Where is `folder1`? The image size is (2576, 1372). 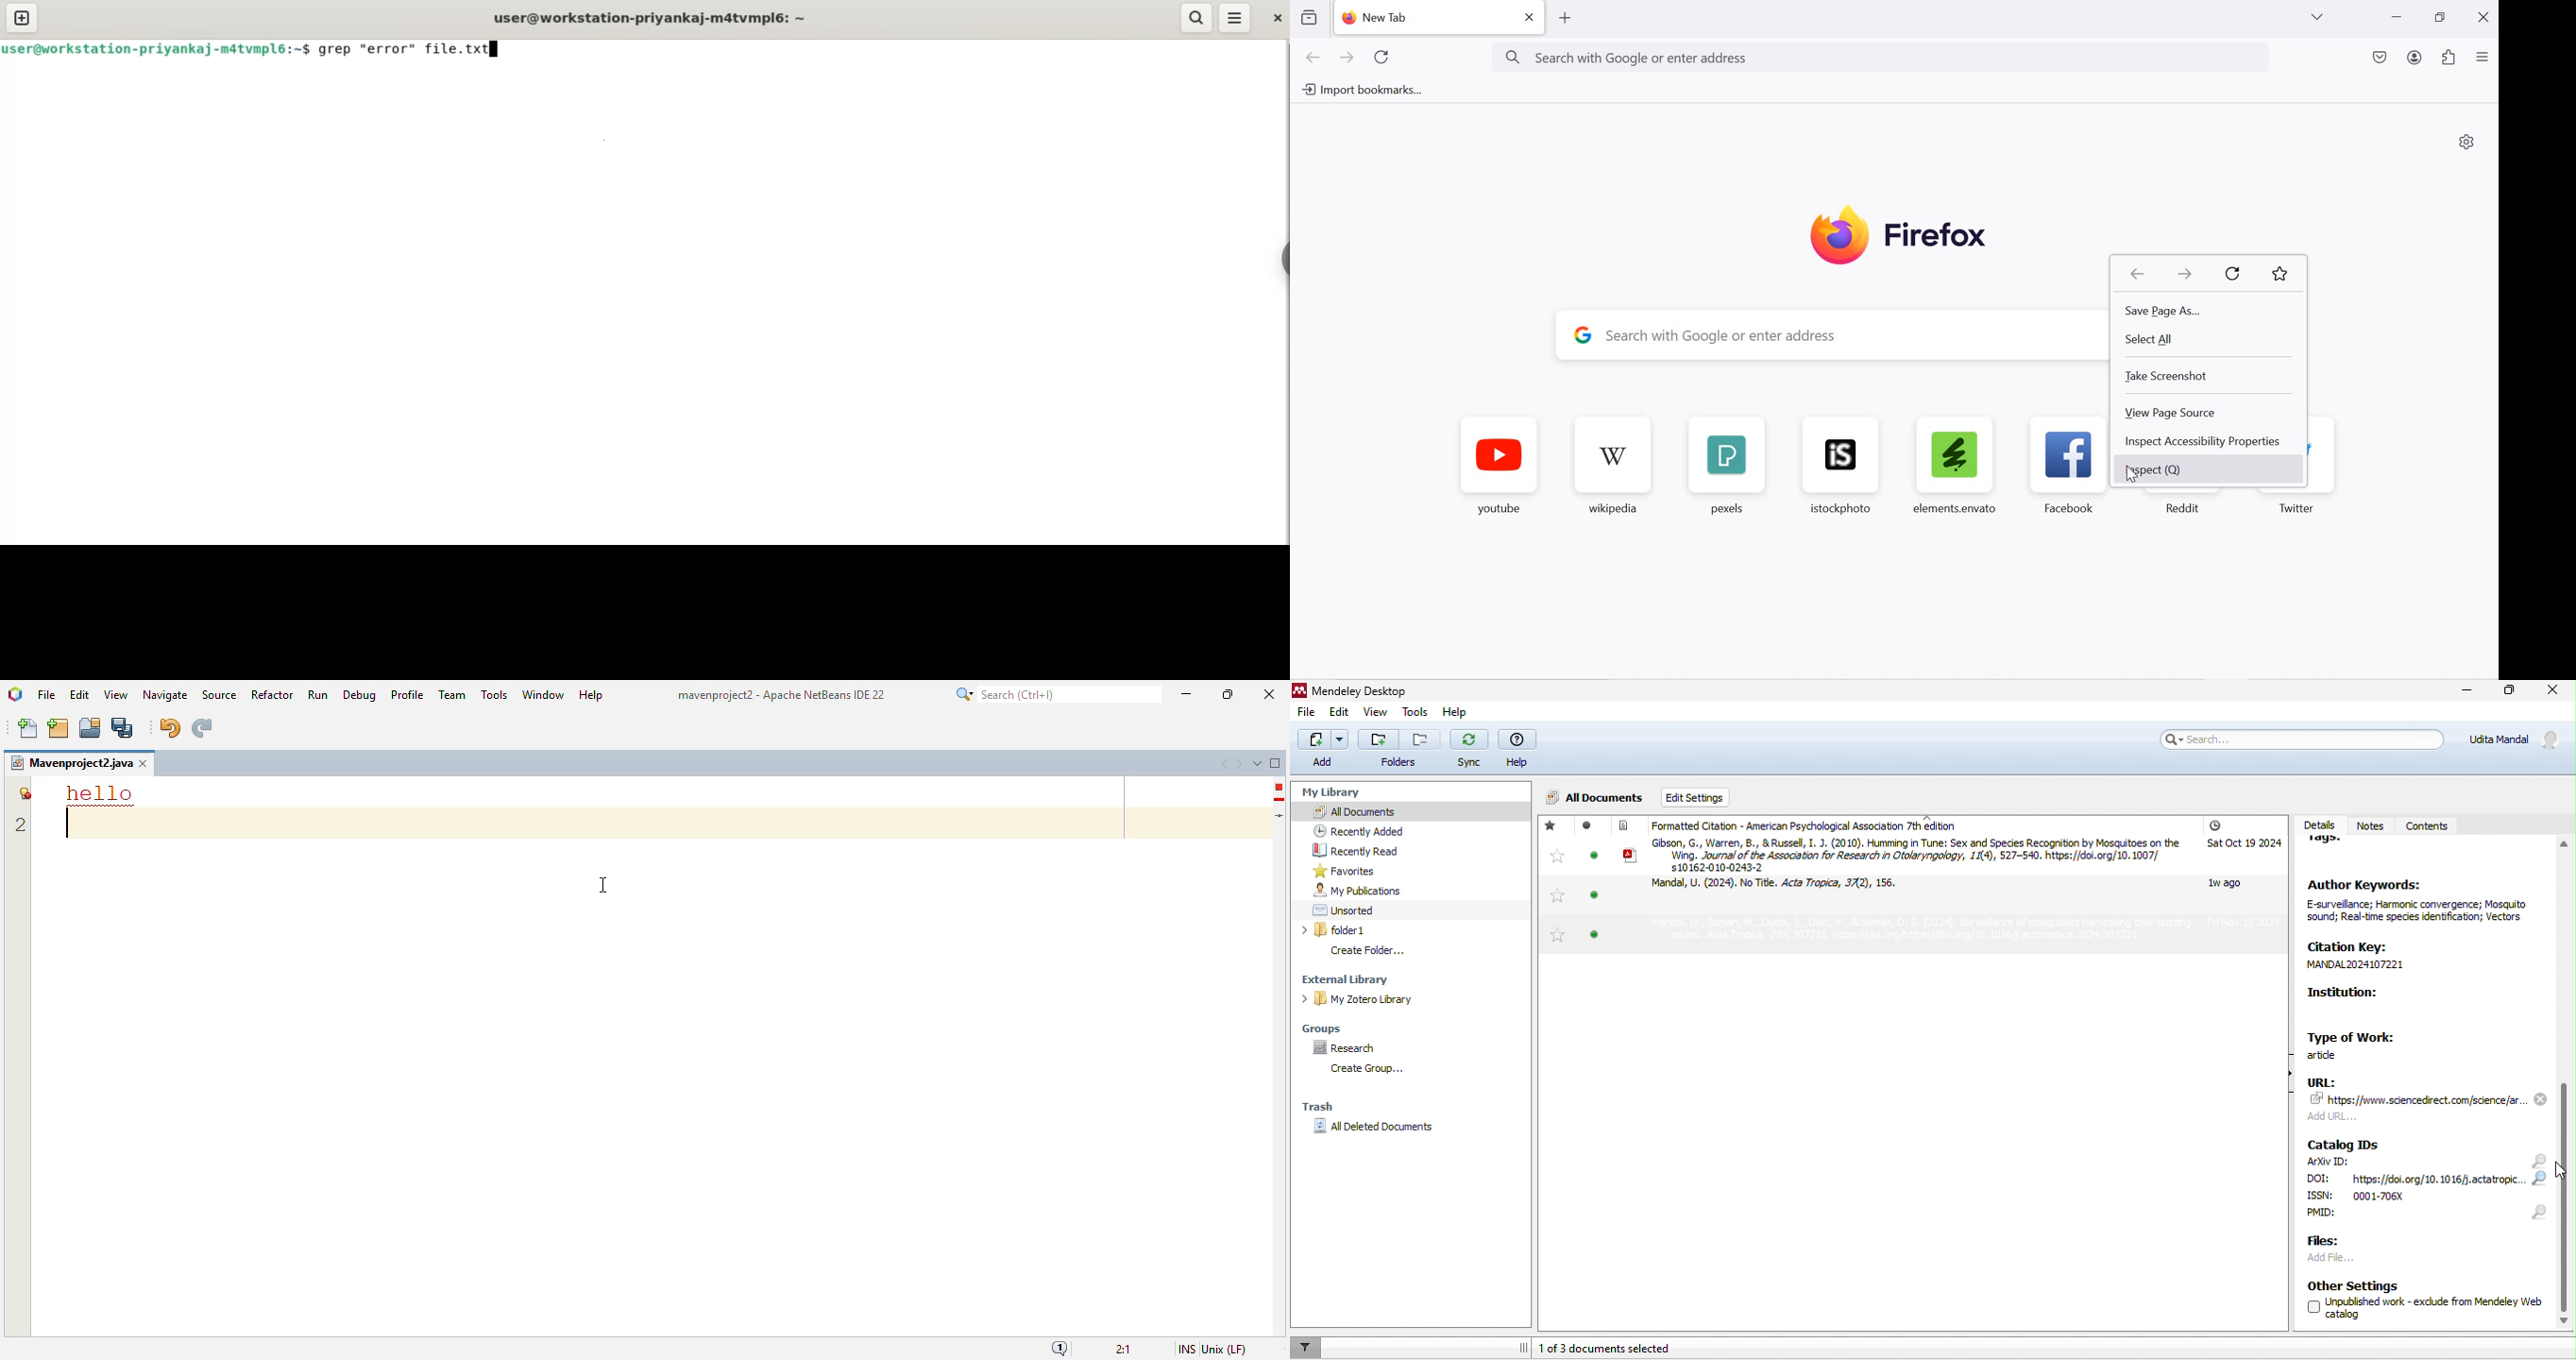 folder1 is located at coordinates (1382, 931).